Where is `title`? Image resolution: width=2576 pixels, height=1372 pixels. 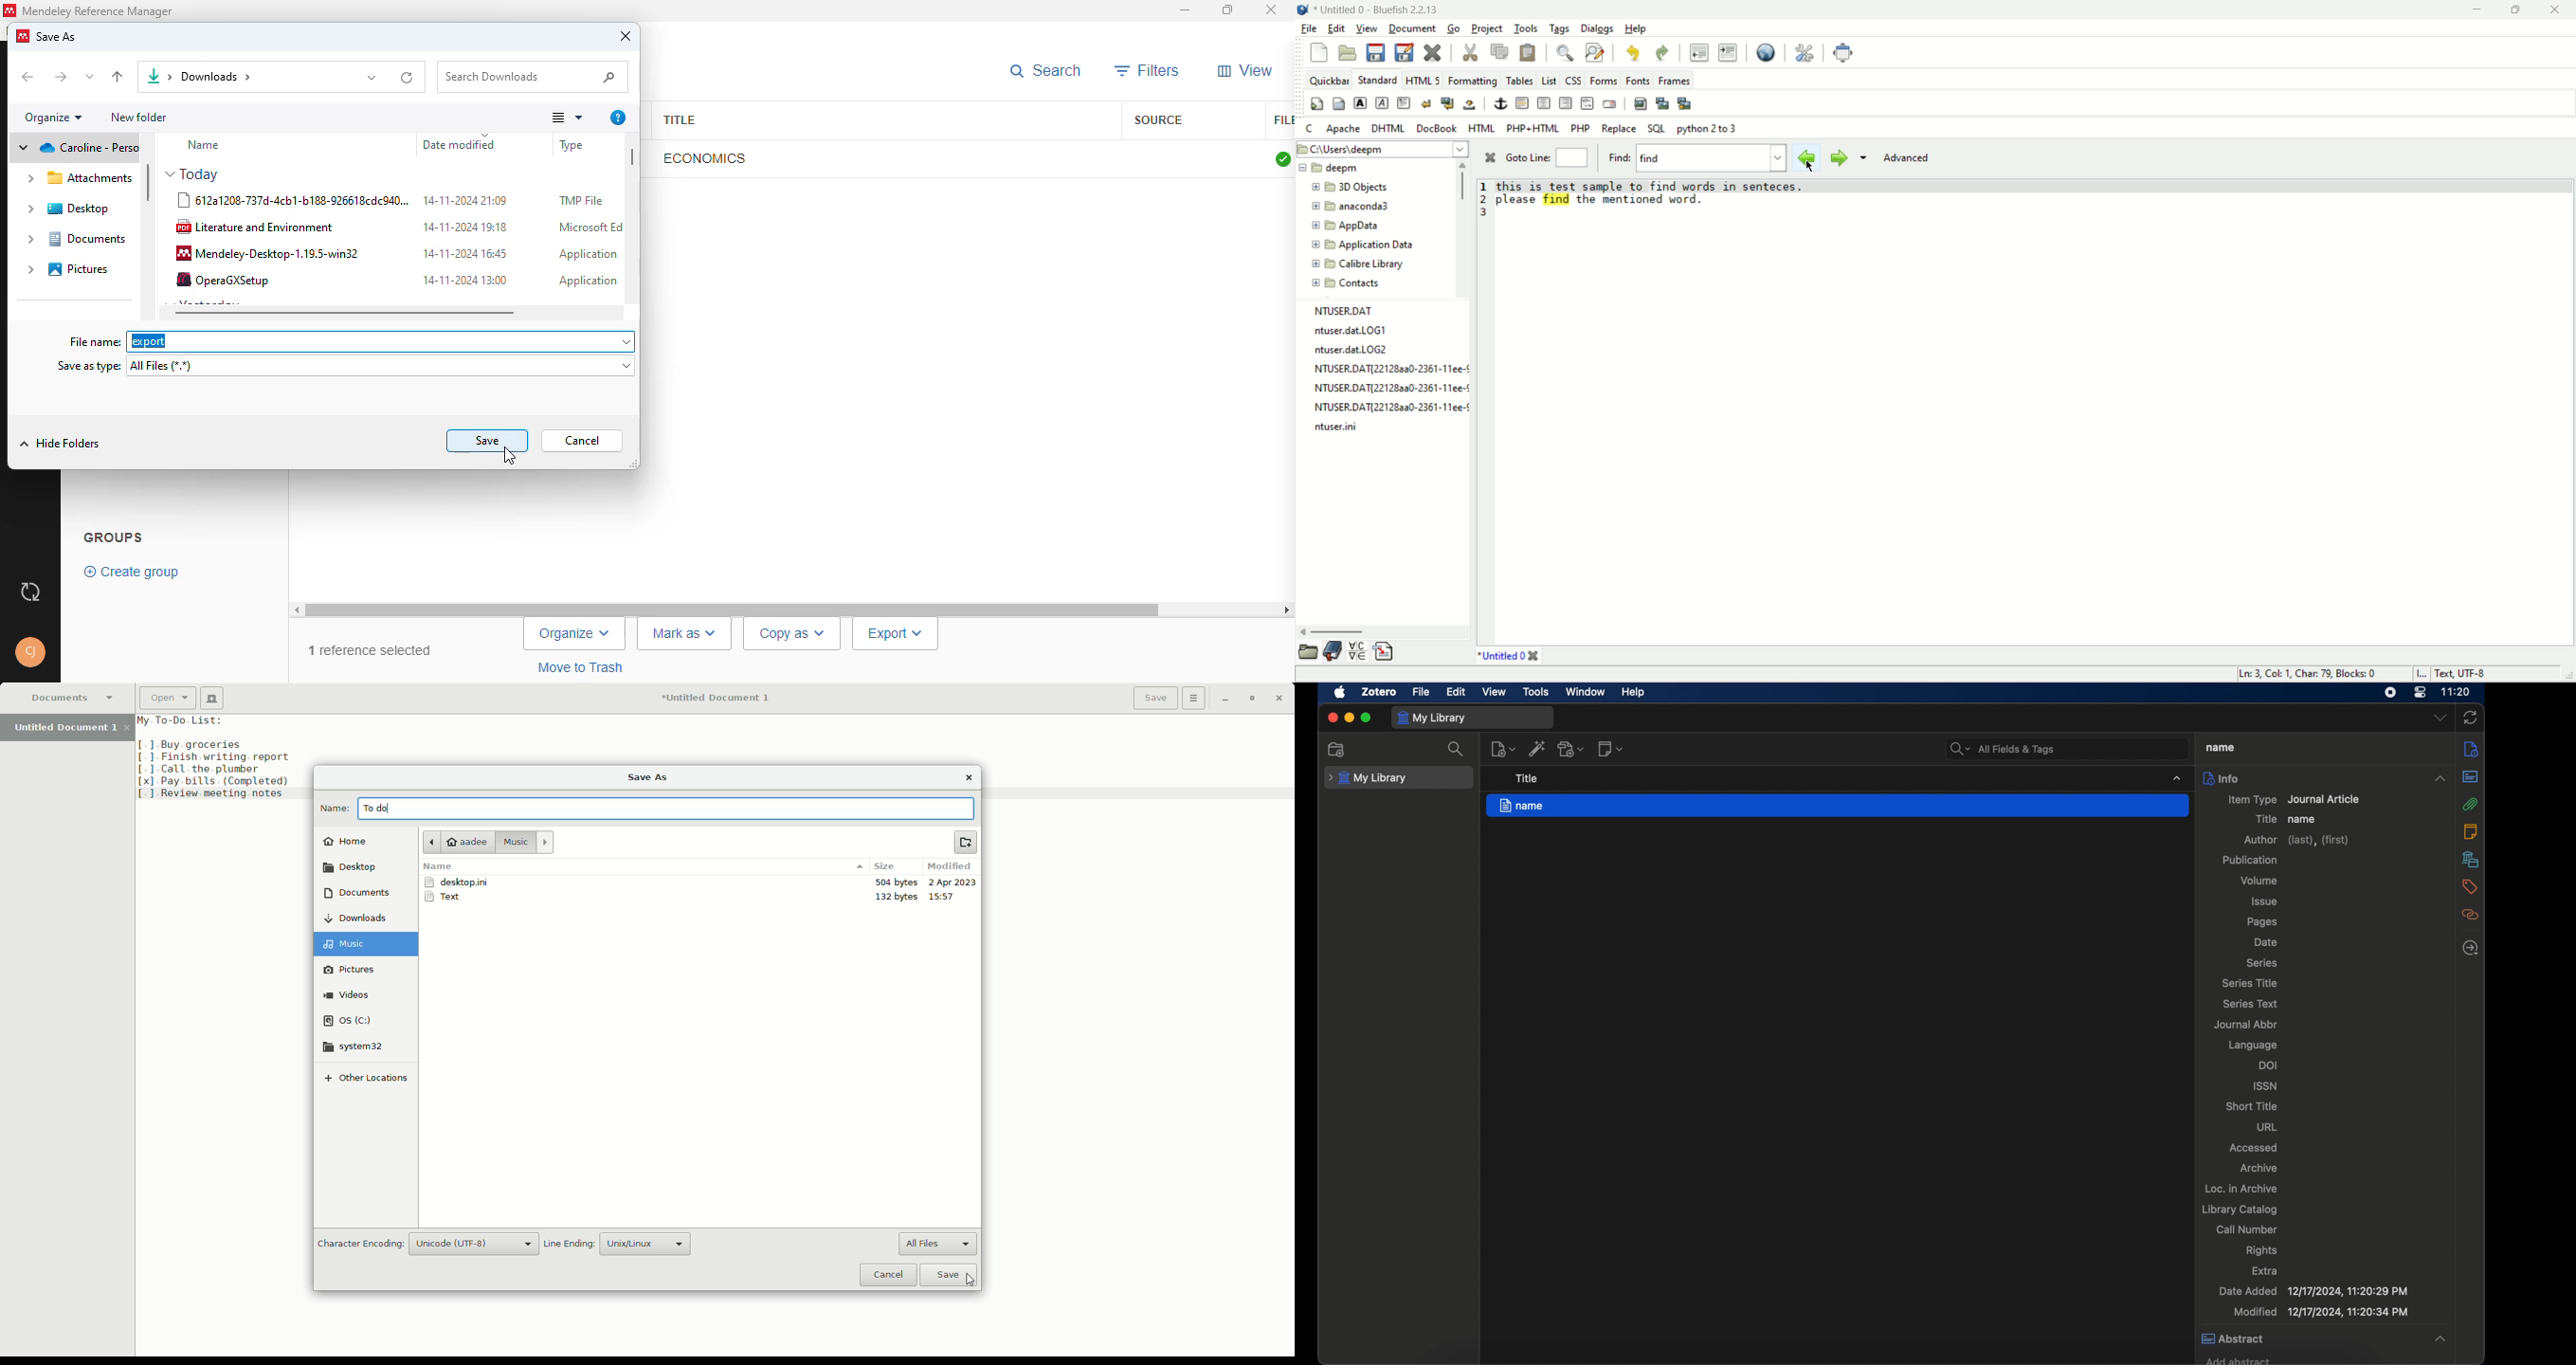 title is located at coordinates (678, 119).